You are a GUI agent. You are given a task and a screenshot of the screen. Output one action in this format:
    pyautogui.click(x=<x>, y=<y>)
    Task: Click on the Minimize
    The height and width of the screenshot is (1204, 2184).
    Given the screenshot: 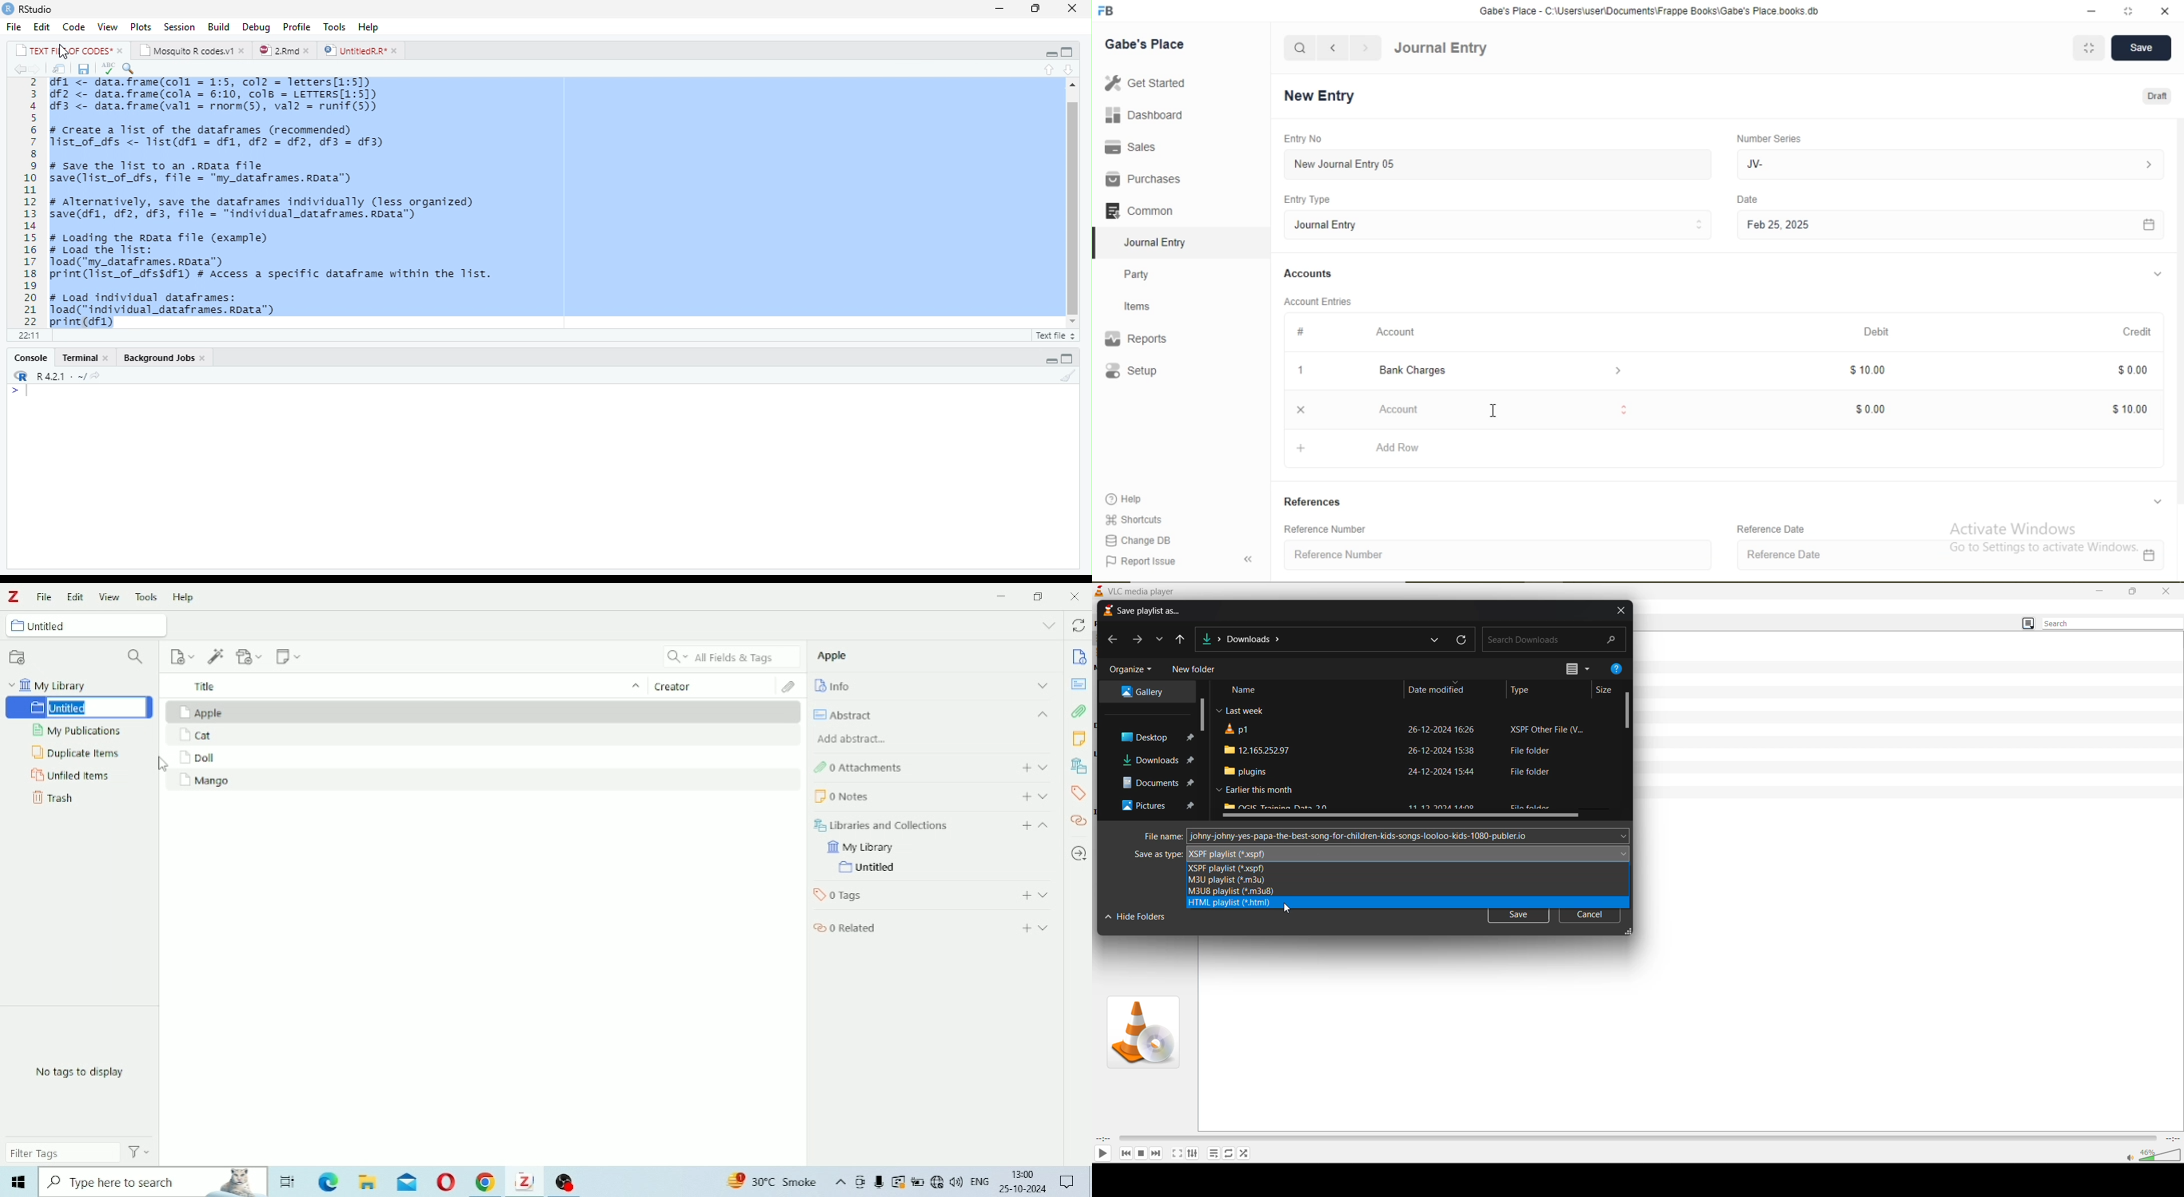 What is the action you would take?
    pyautogui.click(x=1001, y=597)
    